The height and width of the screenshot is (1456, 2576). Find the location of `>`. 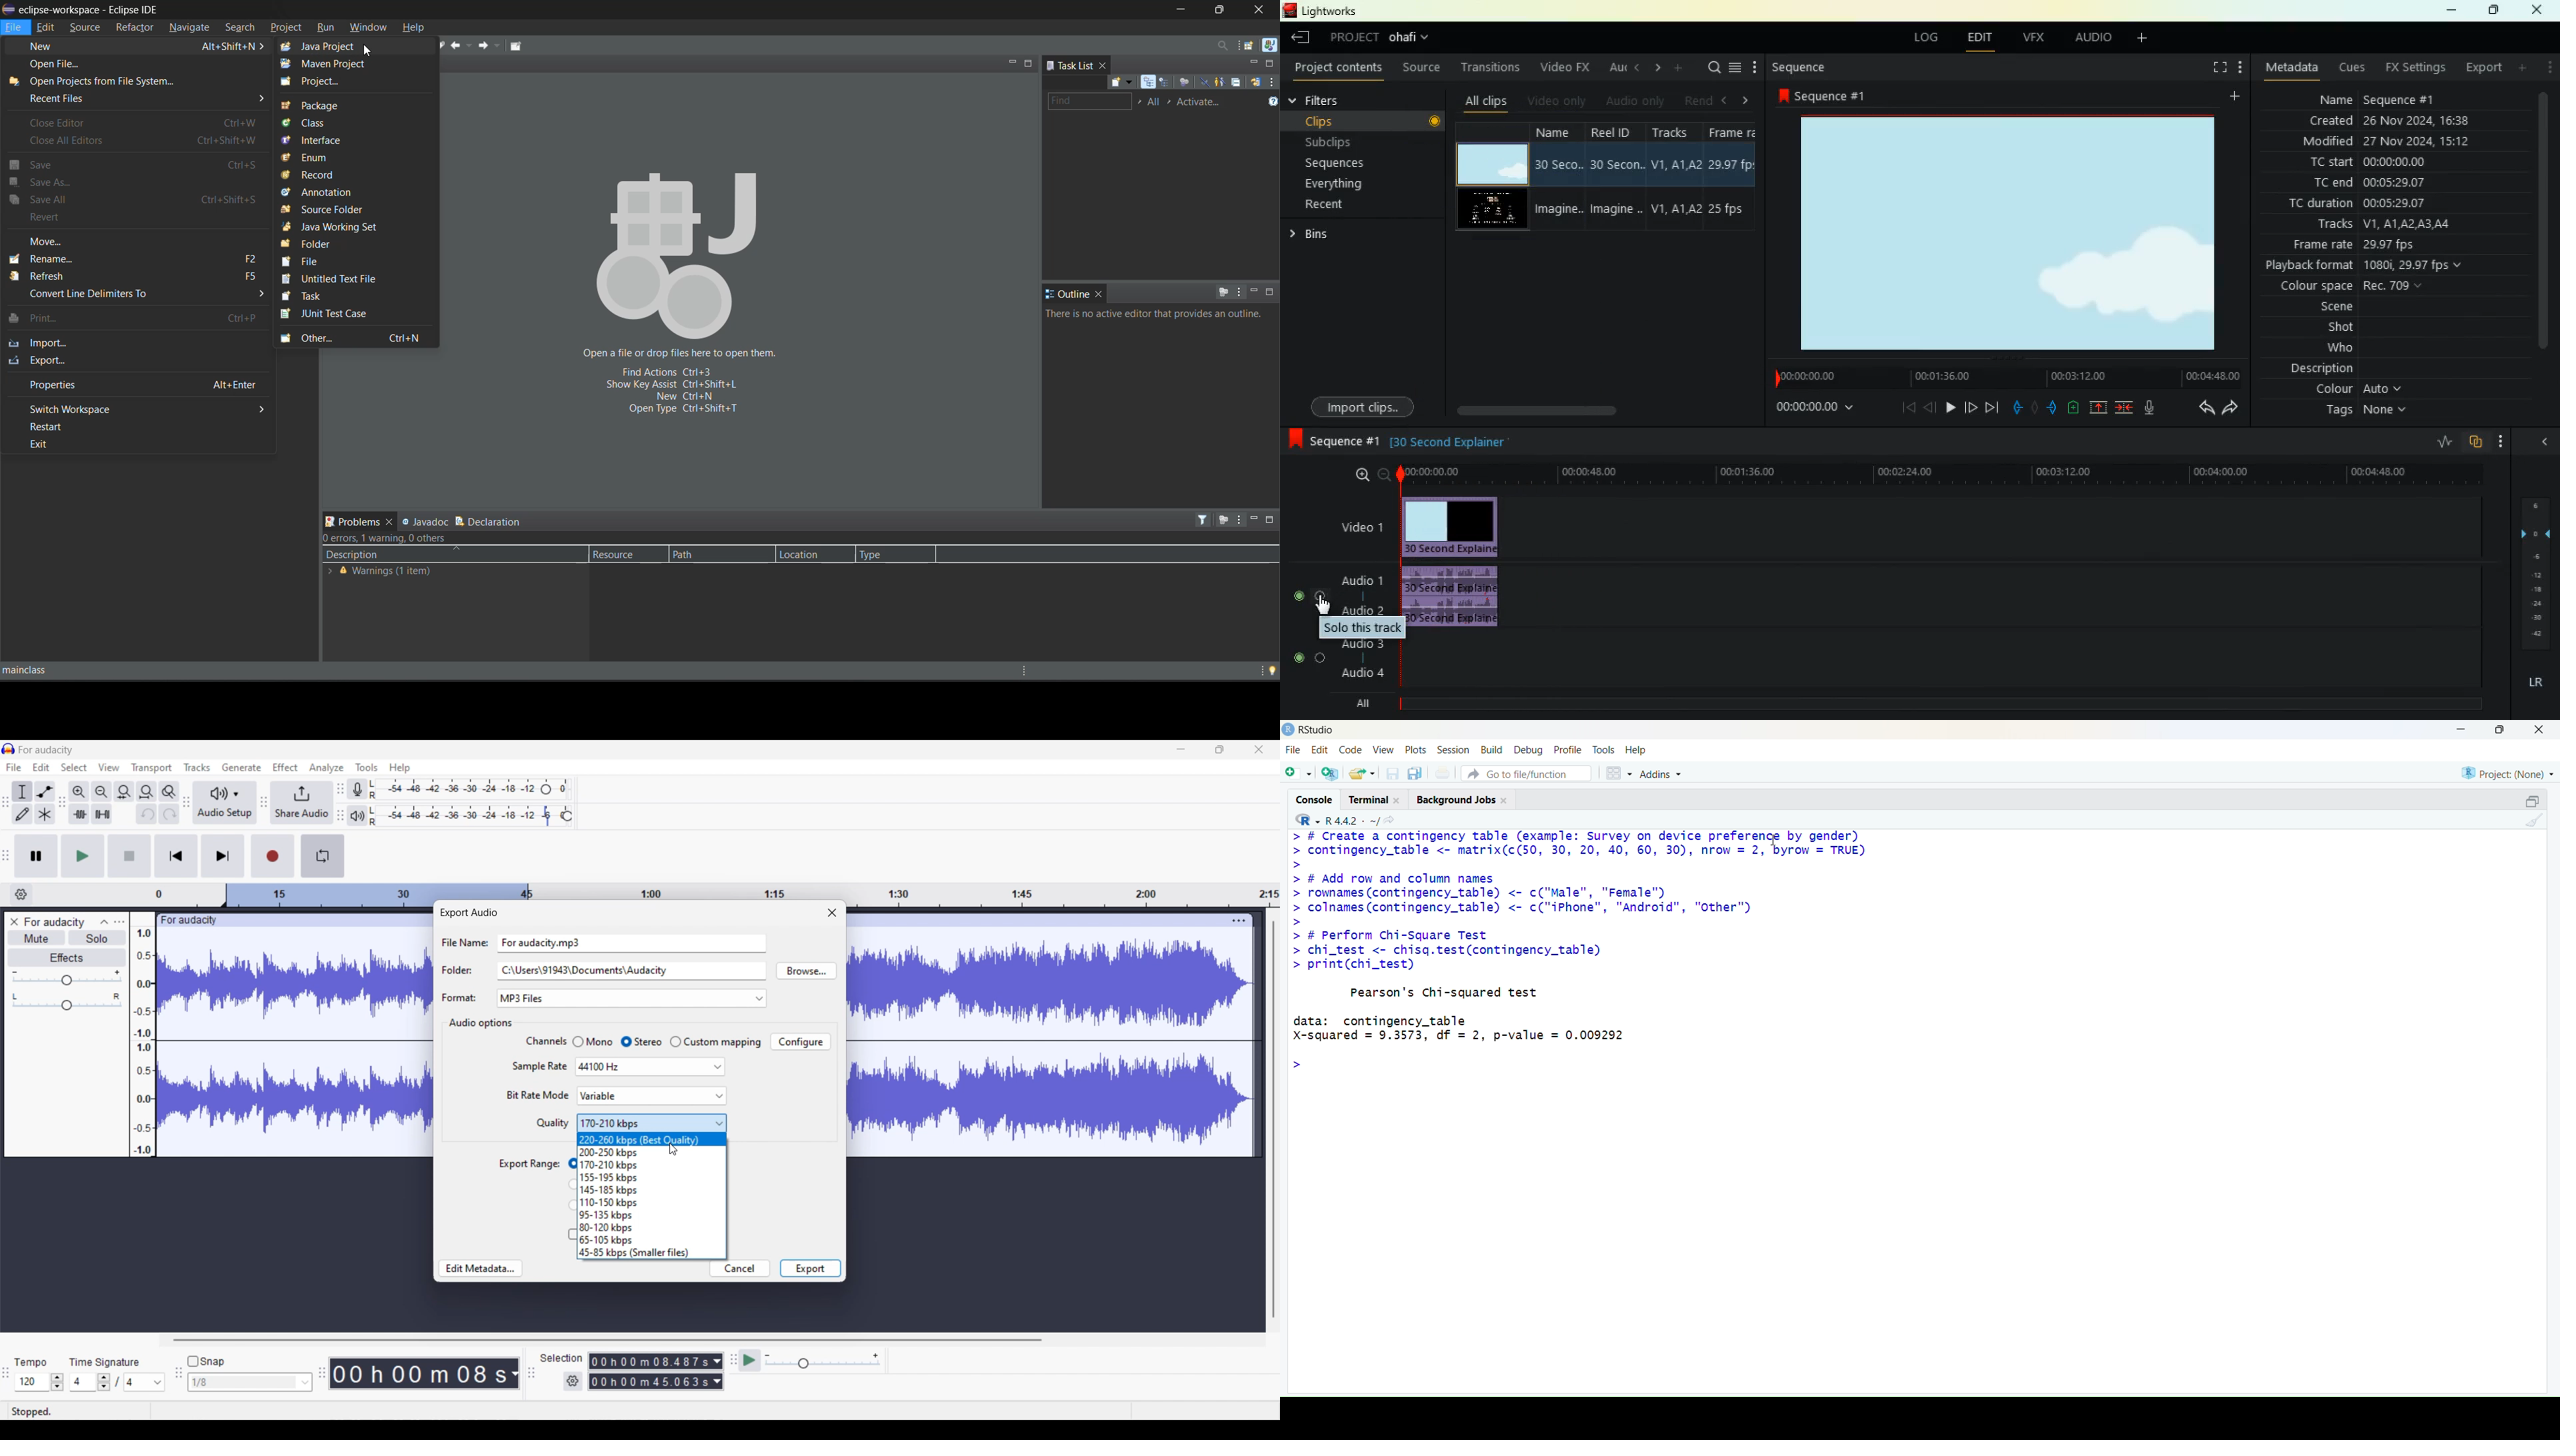

> is located at coordinates (1296, 1065).